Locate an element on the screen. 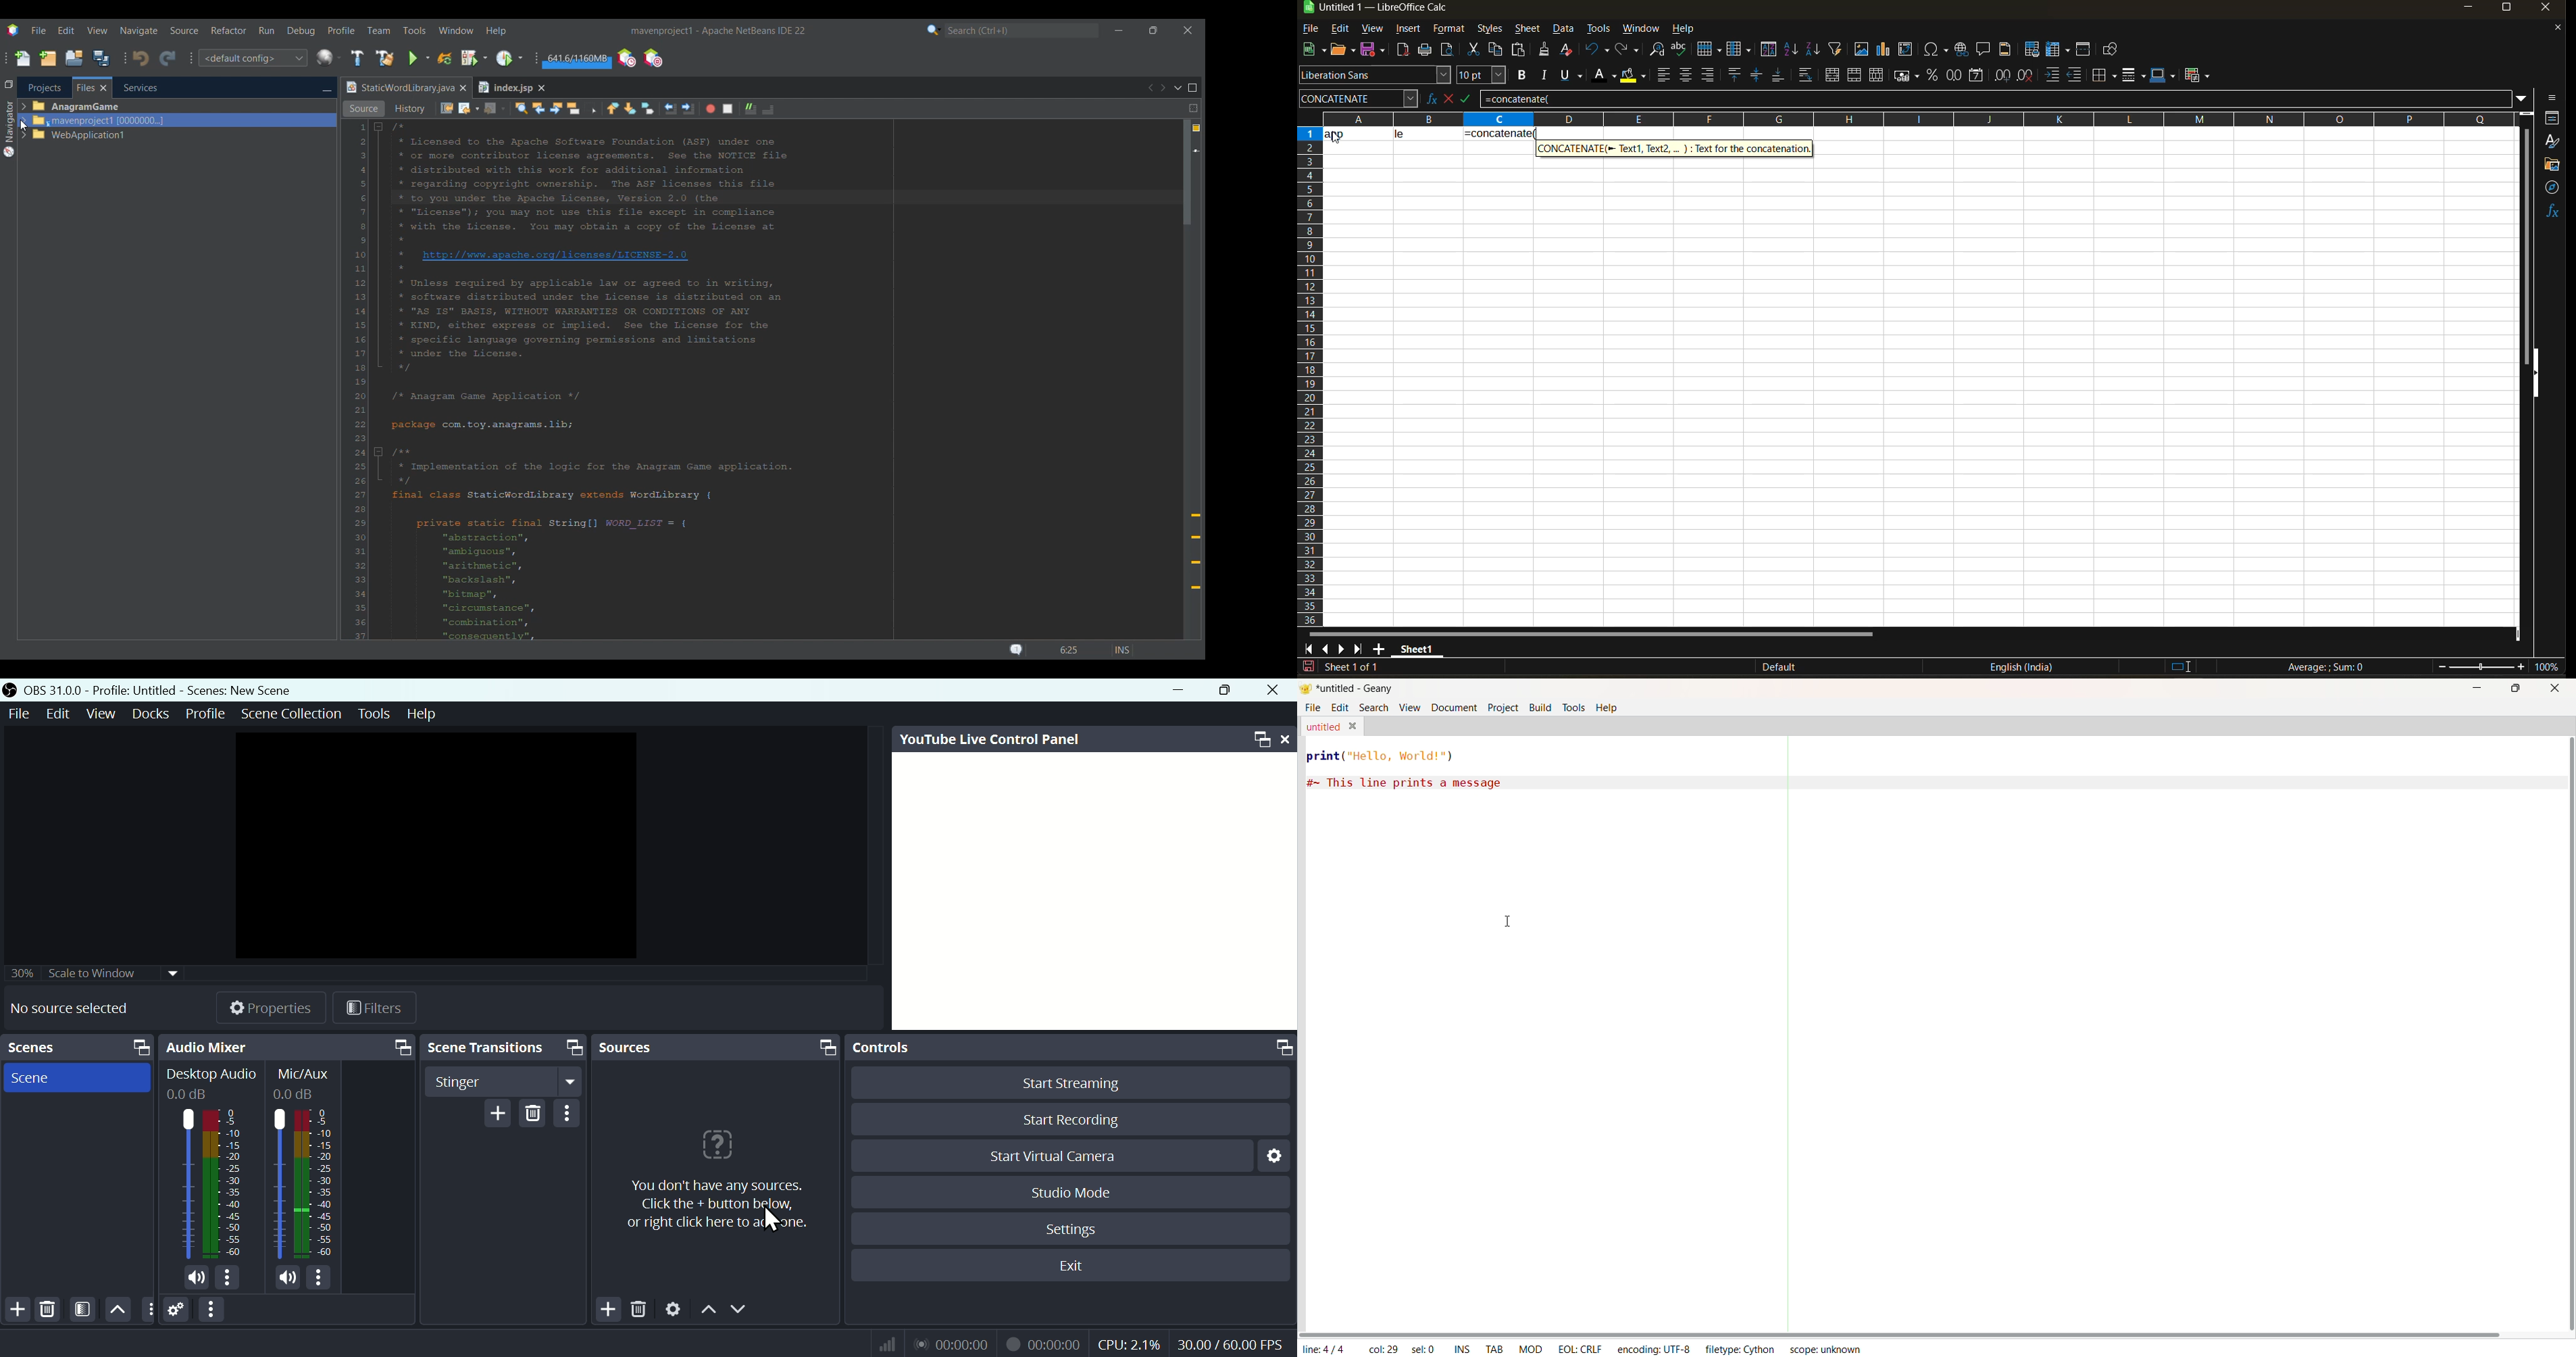 The height and width of the screenshot is (1372, 2576). screen resize is located at coordinates (824, 1046).